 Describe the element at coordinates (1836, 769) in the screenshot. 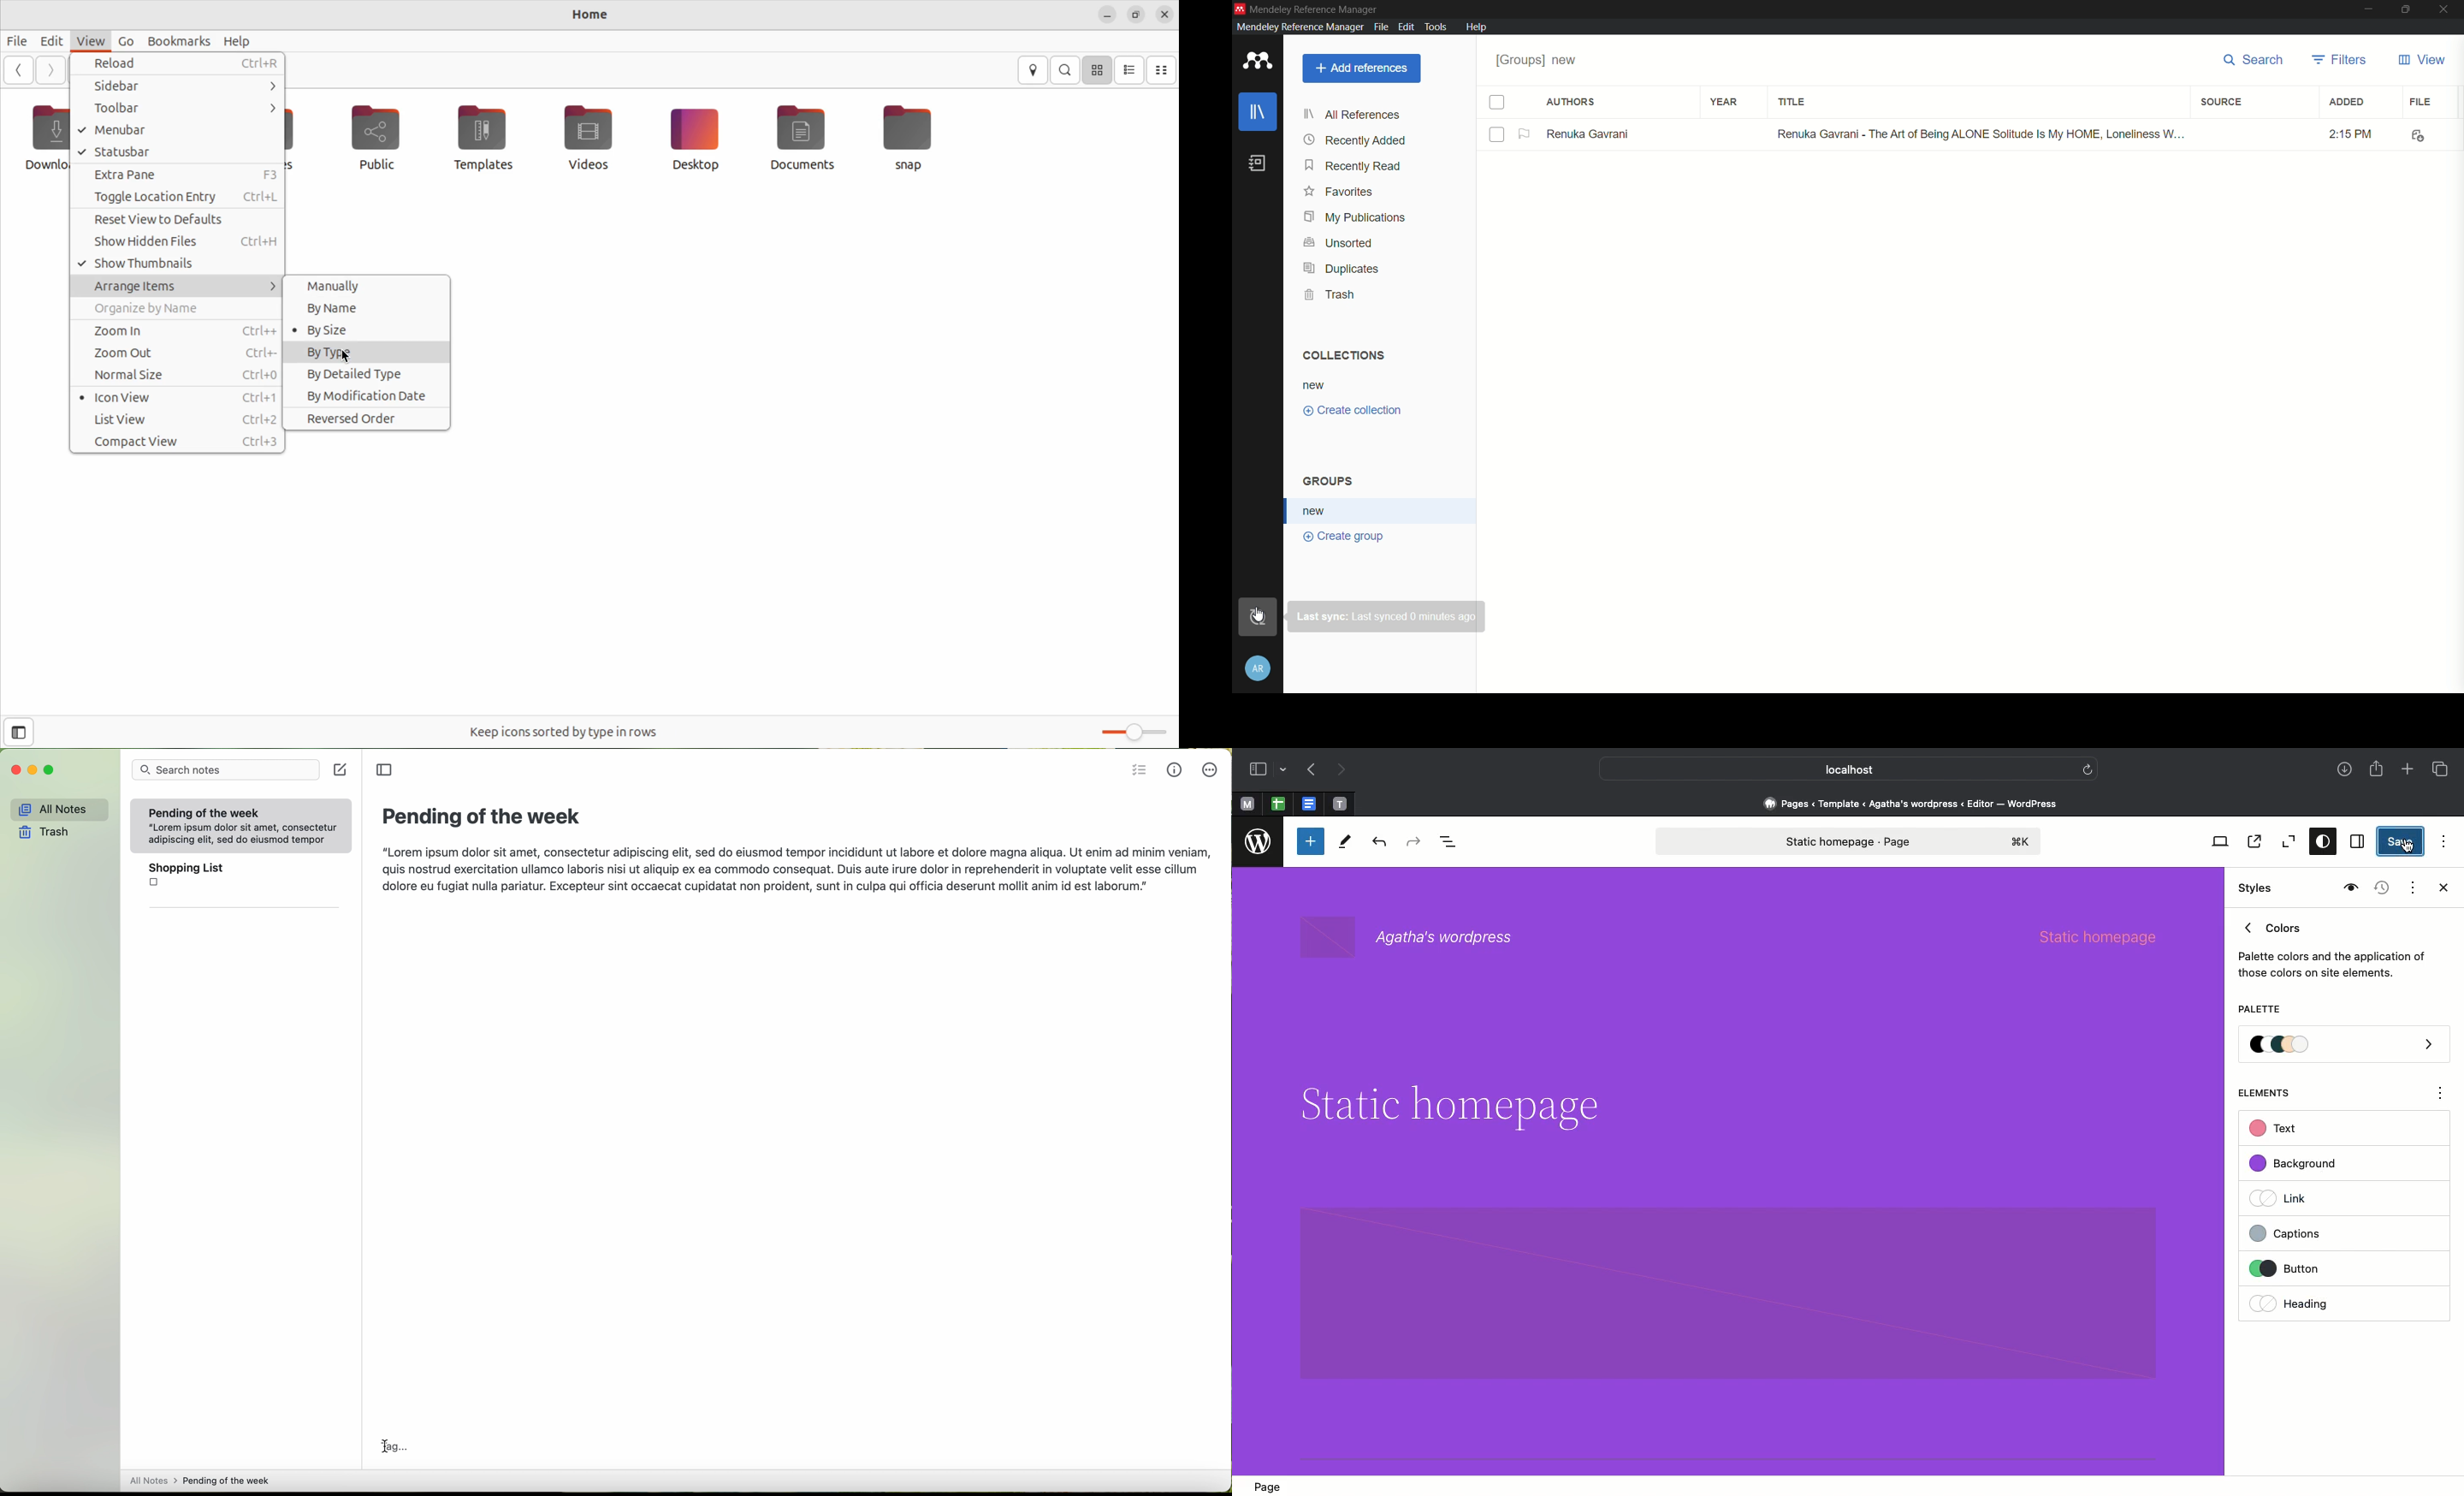

I see `Local host` at that location.